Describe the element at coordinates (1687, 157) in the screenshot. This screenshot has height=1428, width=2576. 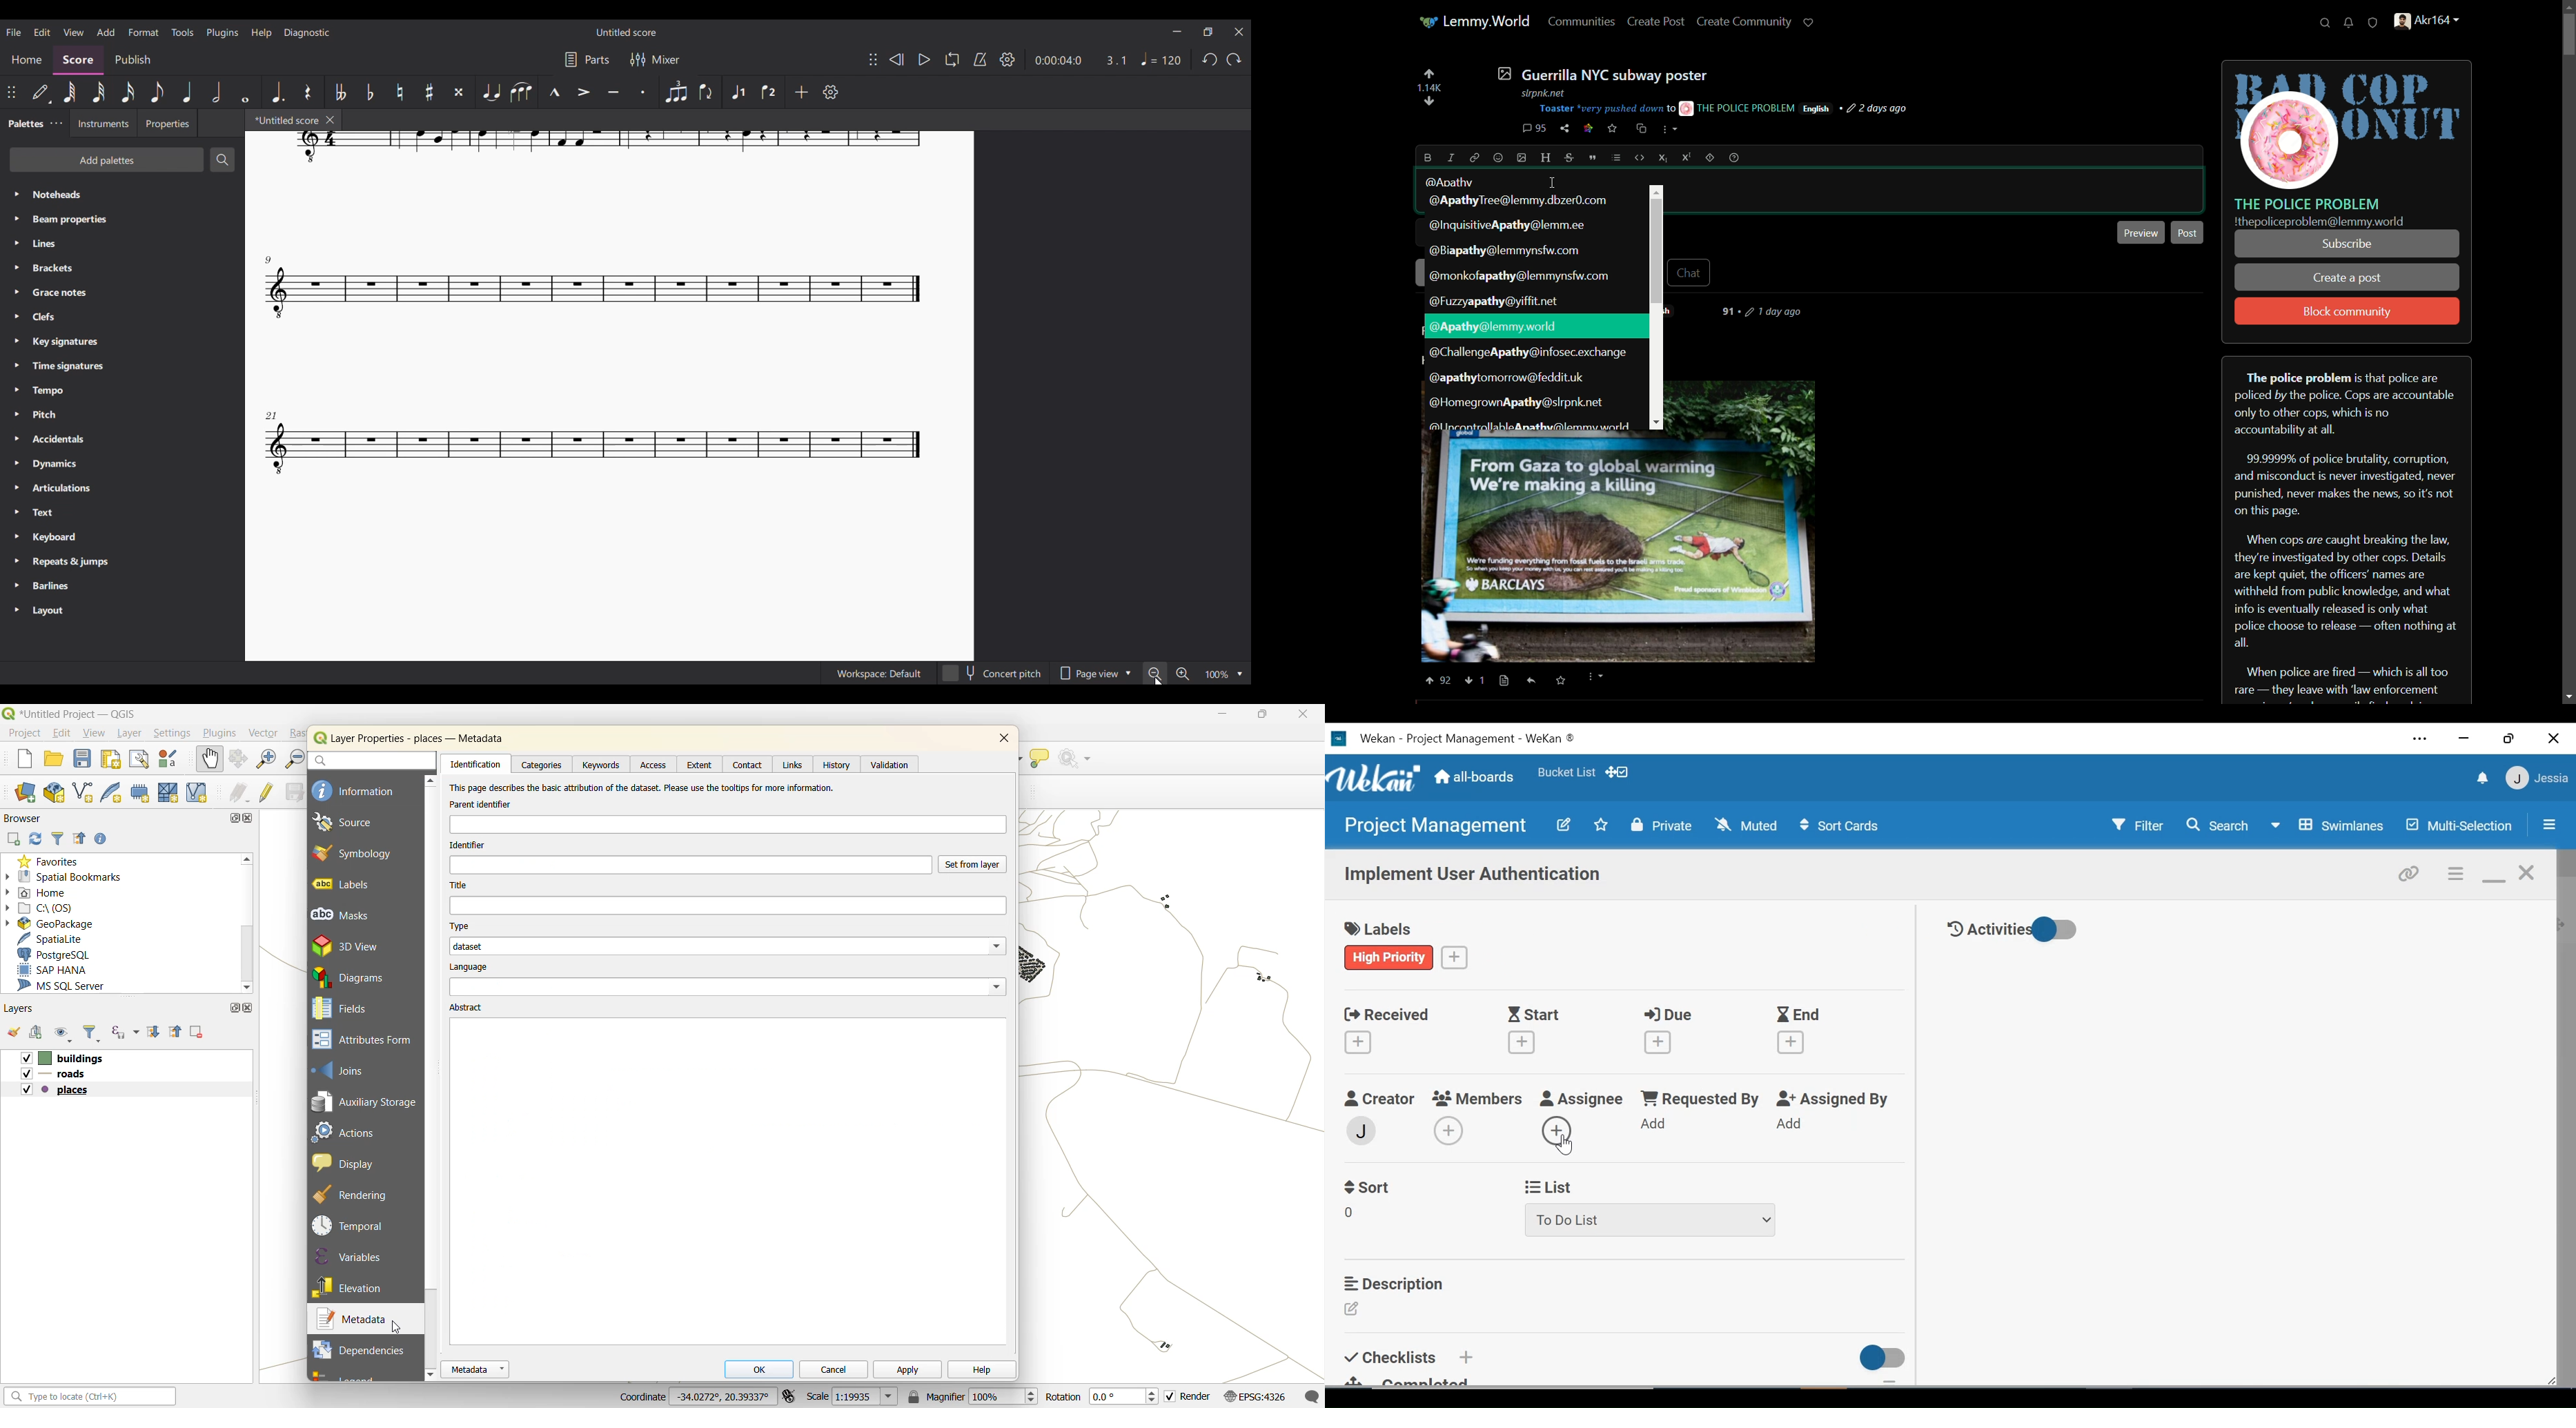
I see `superscript` at that location.